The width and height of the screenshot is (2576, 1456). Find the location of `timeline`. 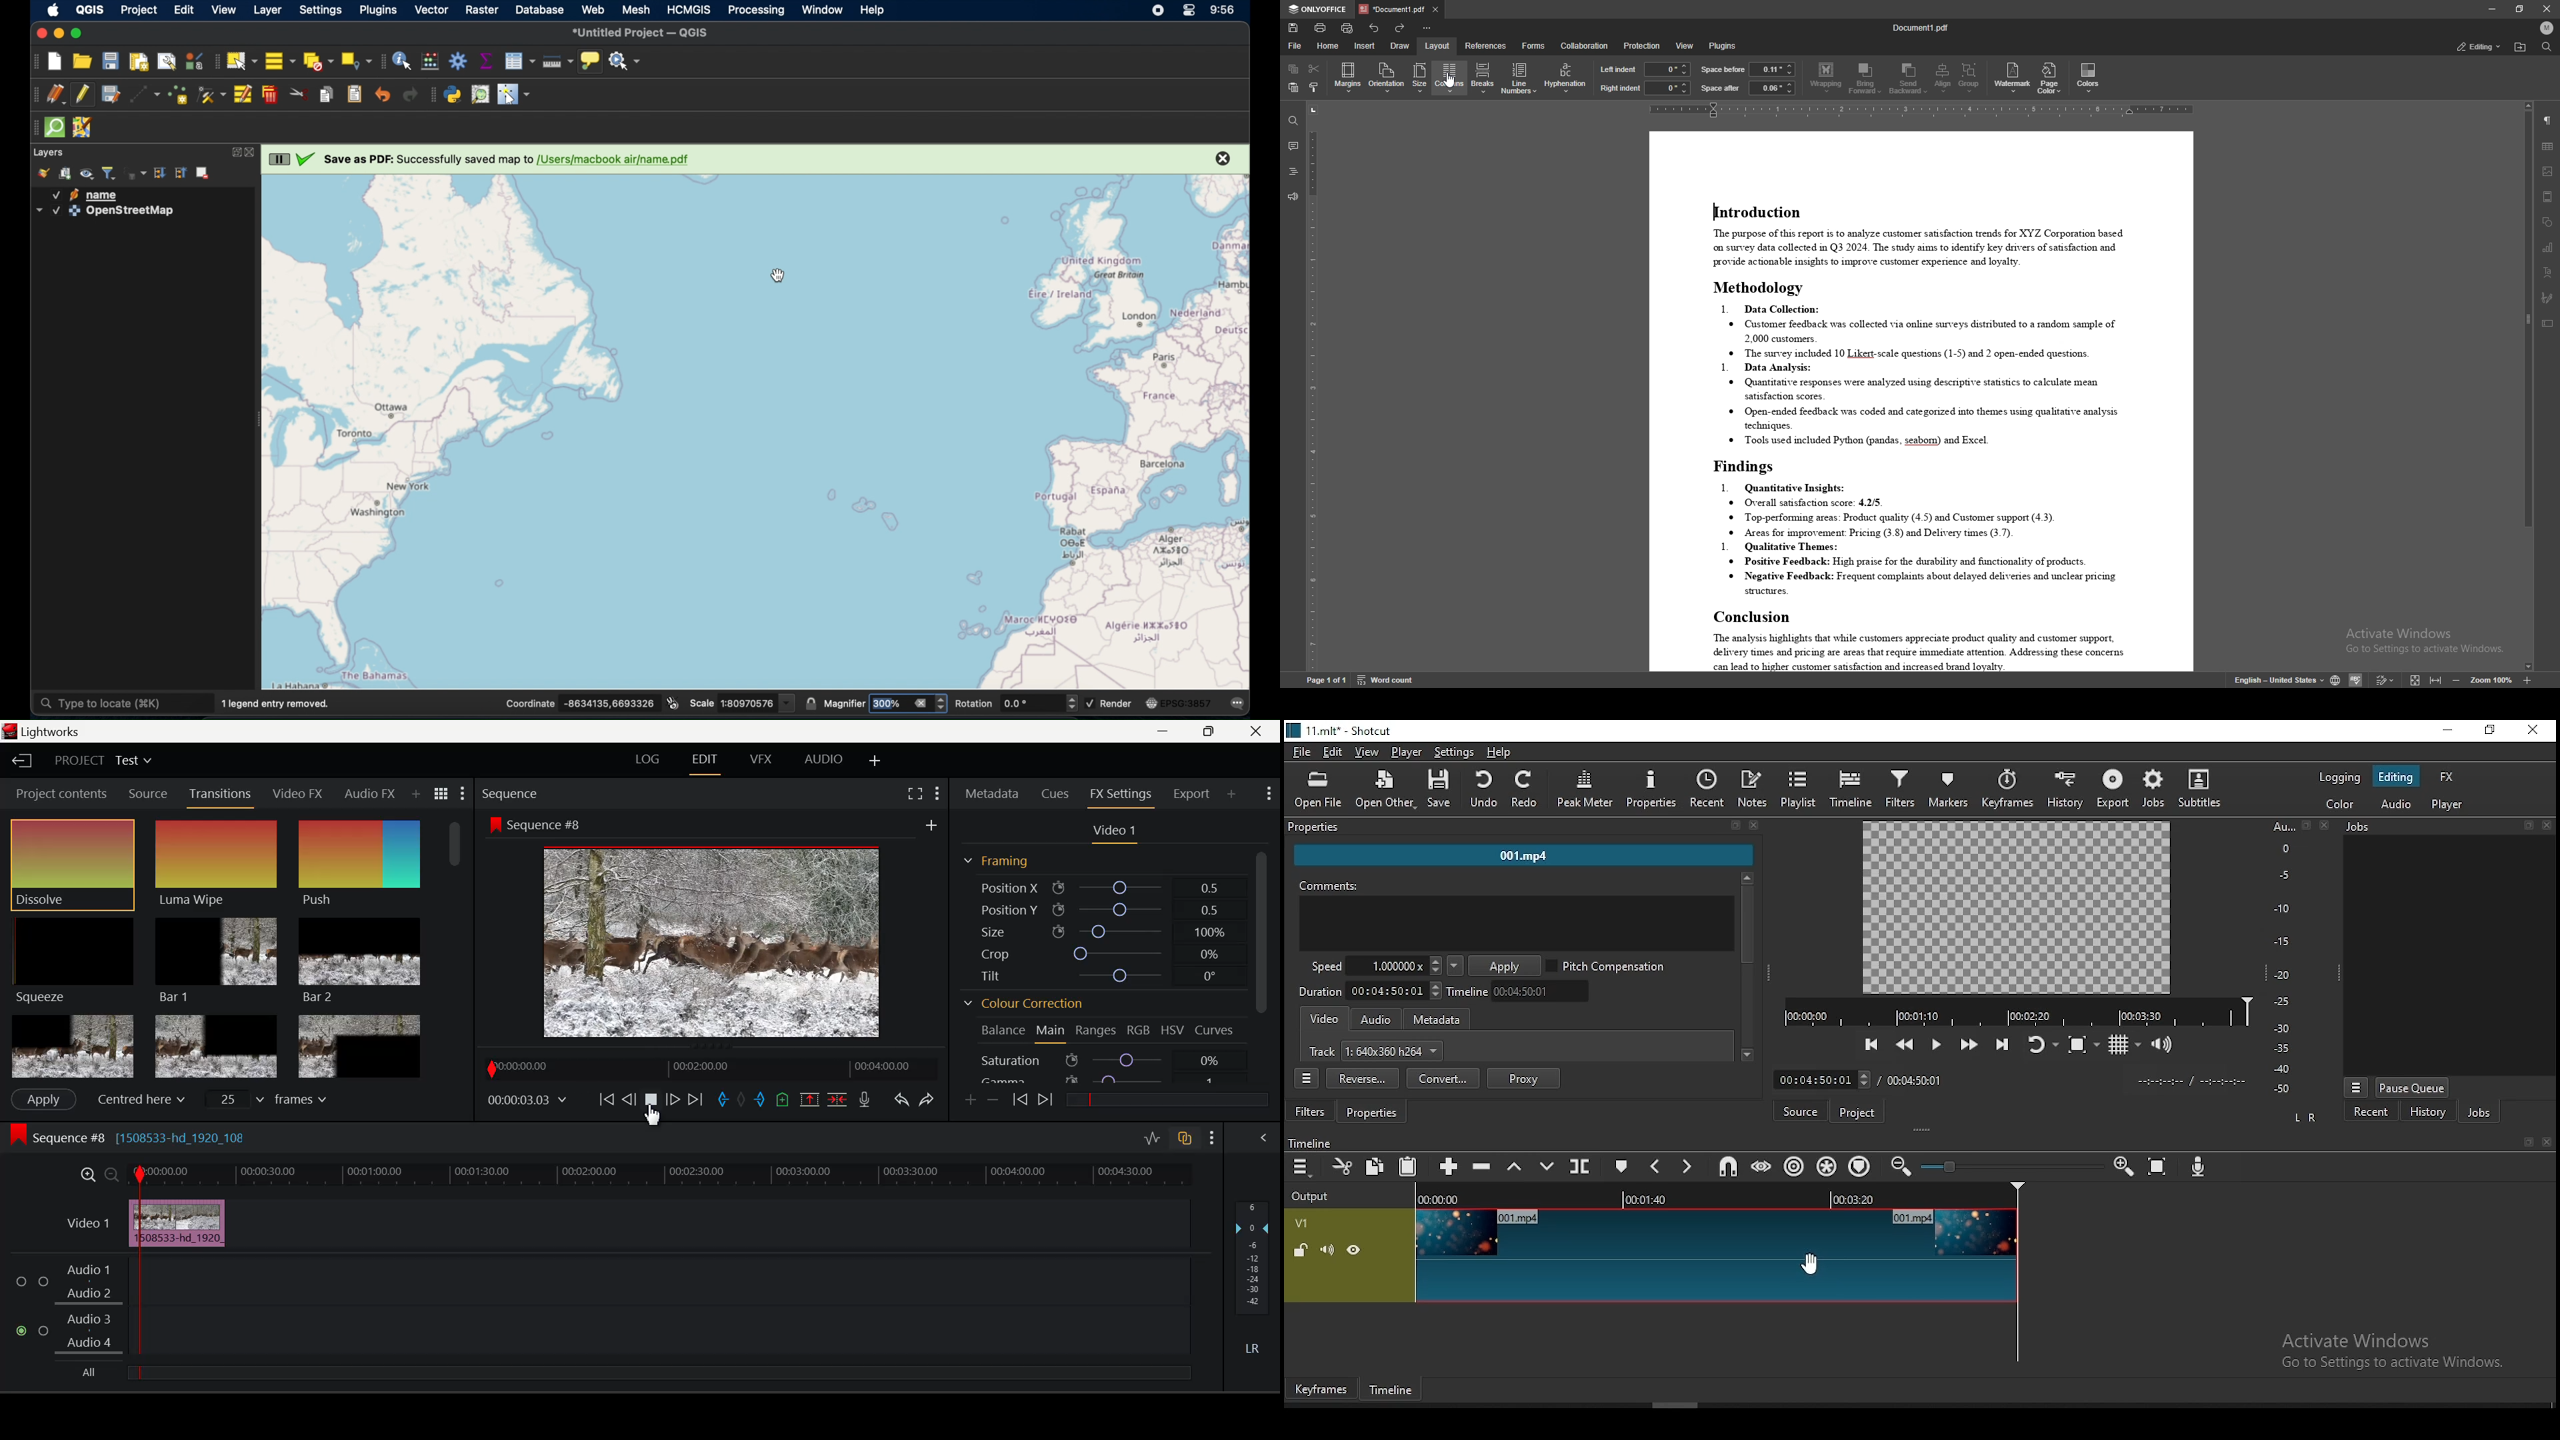

timeline is located at coordinates (2015, 1010).